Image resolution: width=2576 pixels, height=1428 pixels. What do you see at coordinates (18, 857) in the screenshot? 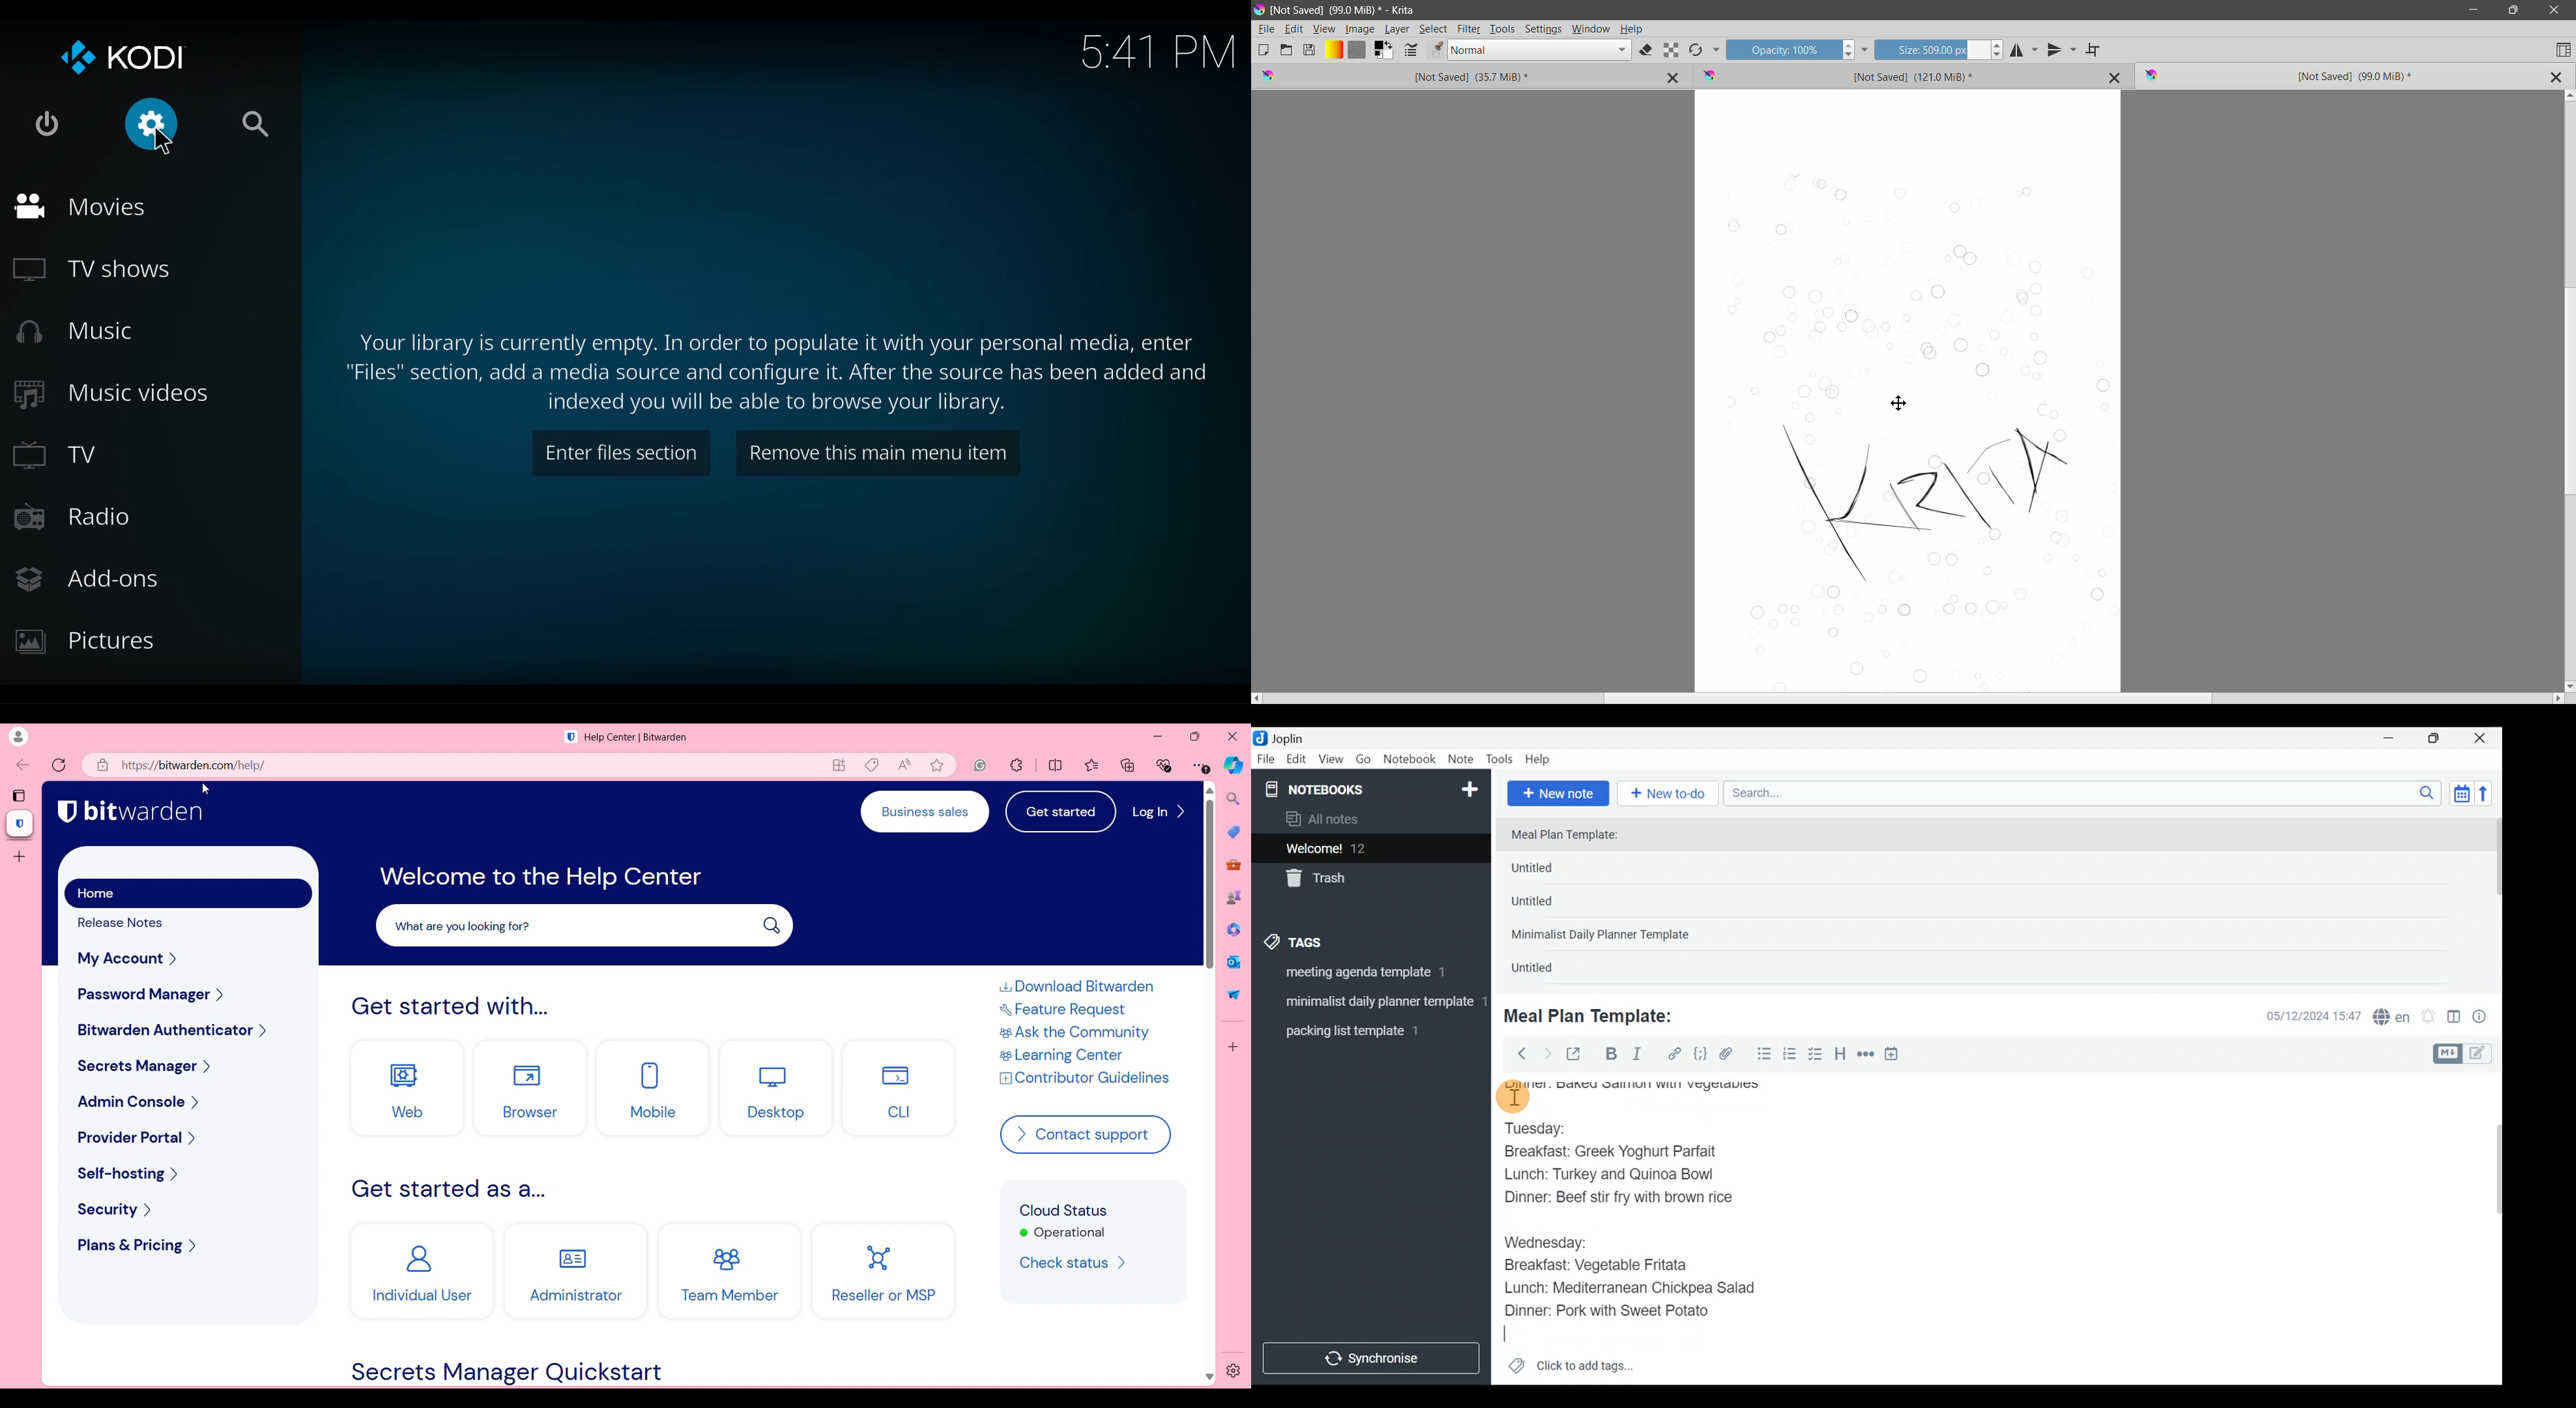
I see `Add new tab` at bounding box center [18, 857].